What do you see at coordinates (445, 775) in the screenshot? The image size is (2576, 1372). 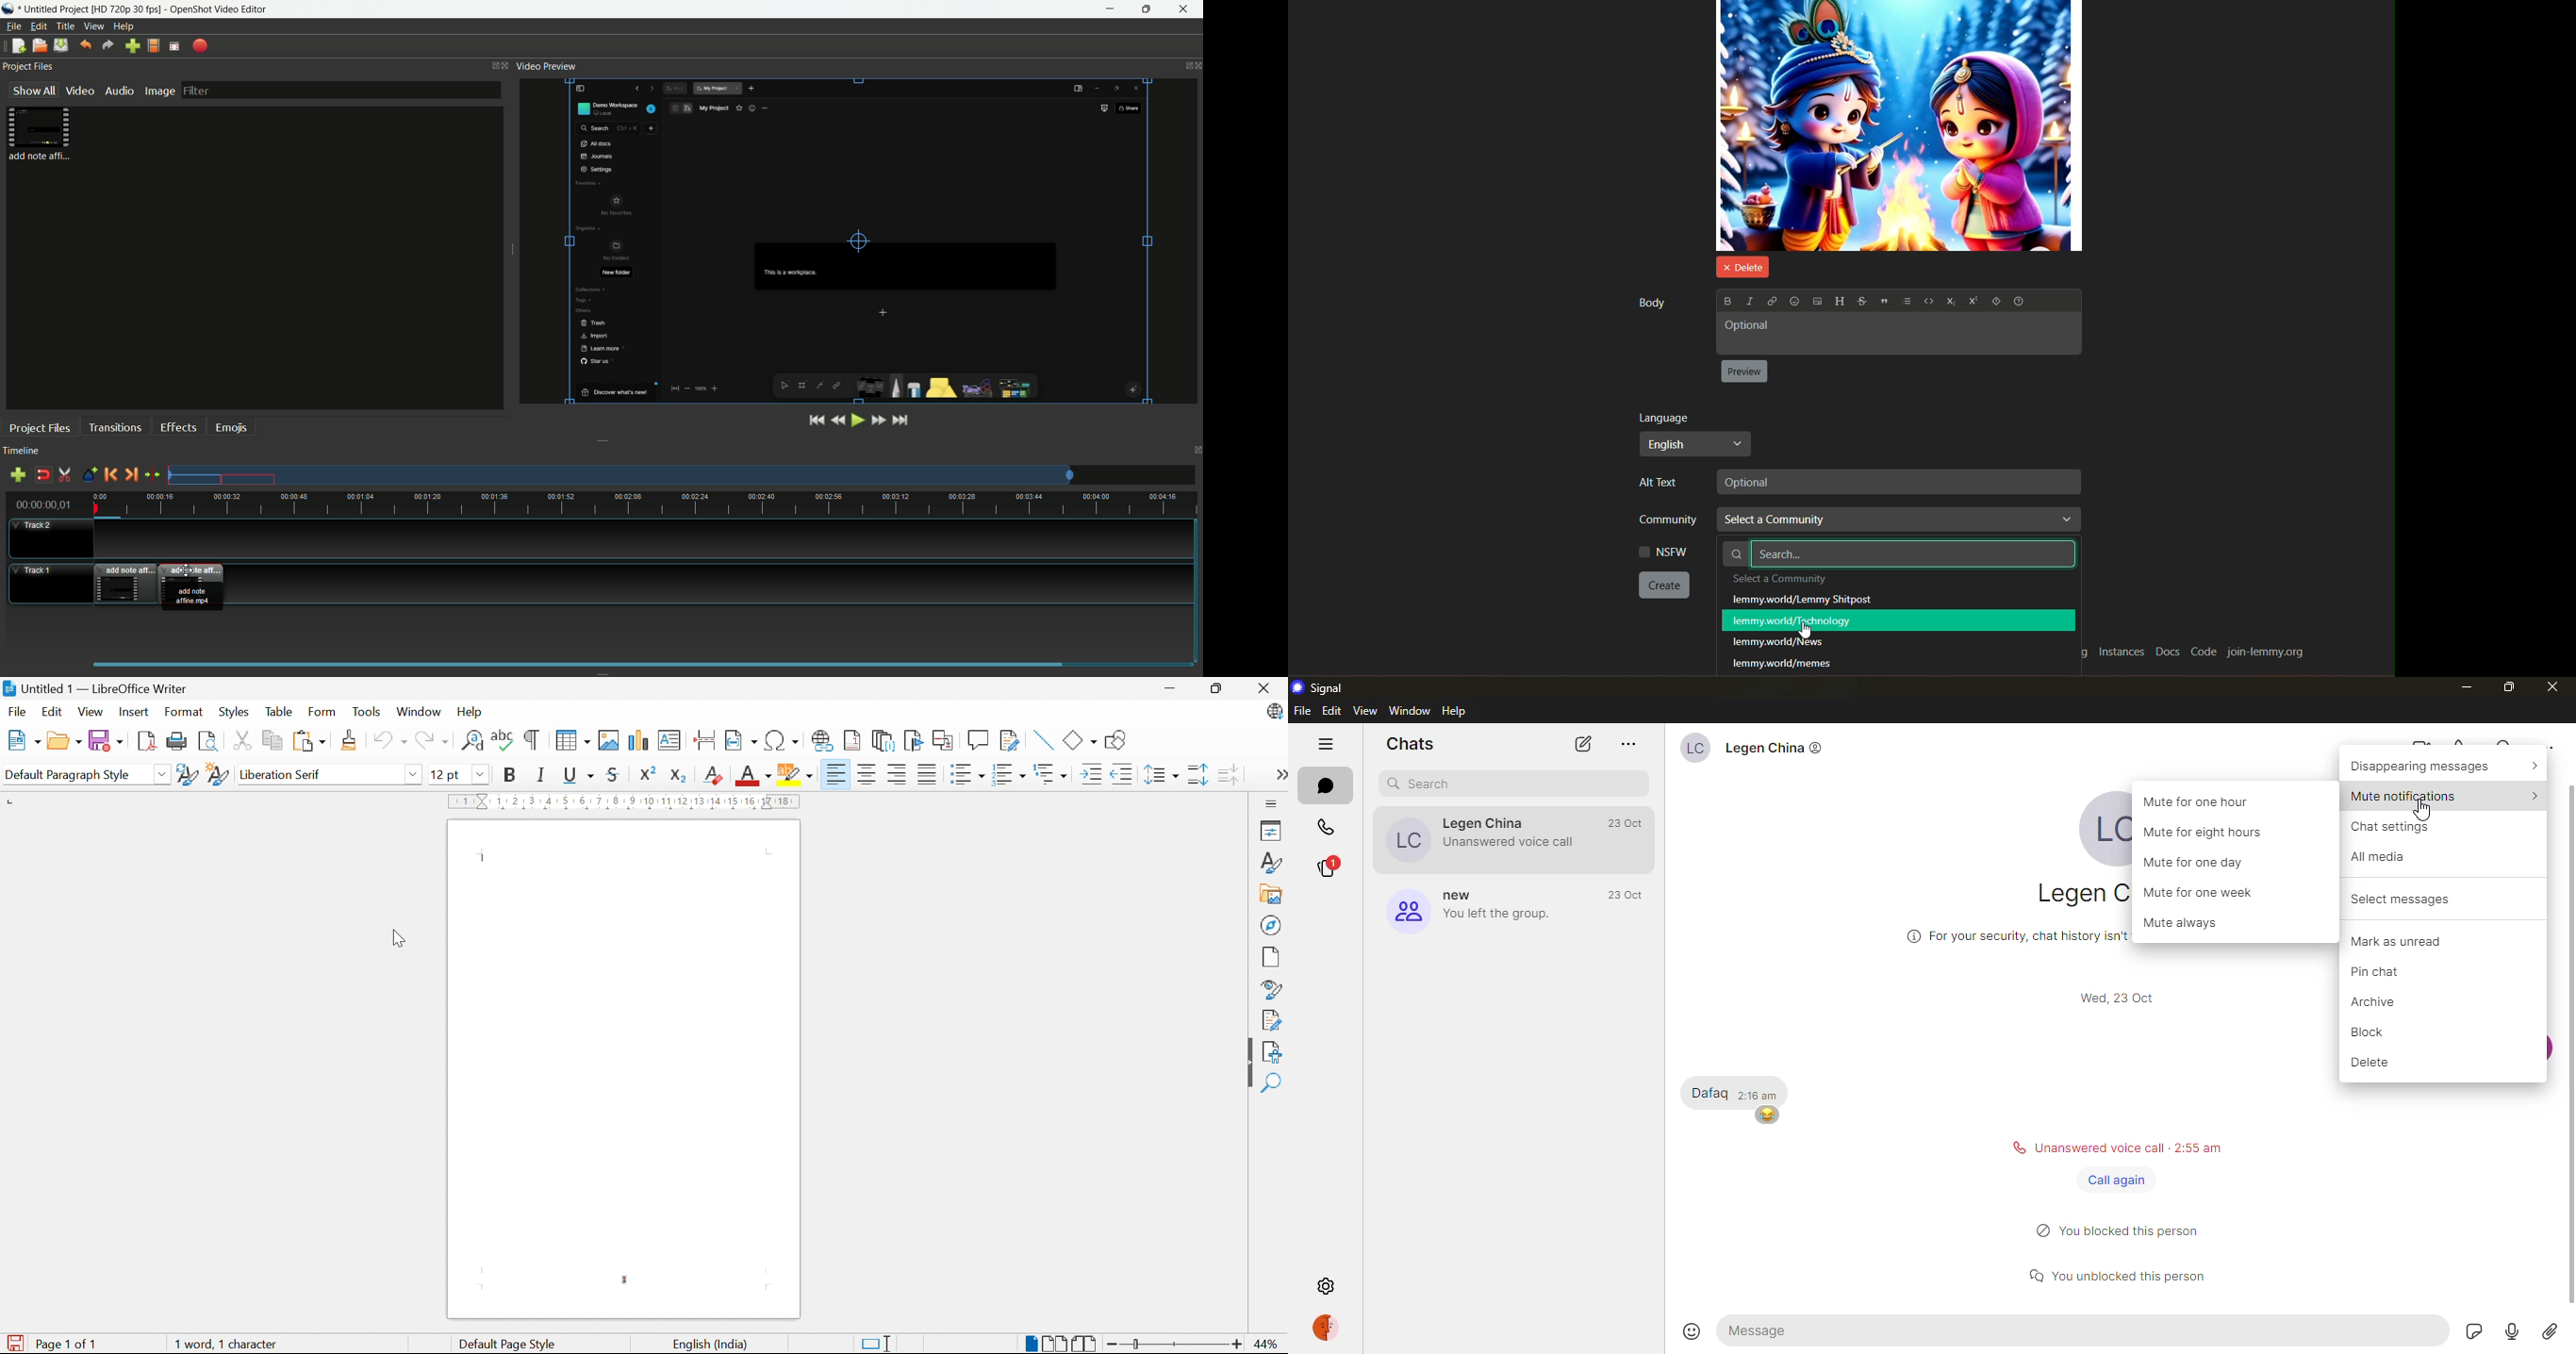 I see `12 pt` at bounding box center [445, 775].